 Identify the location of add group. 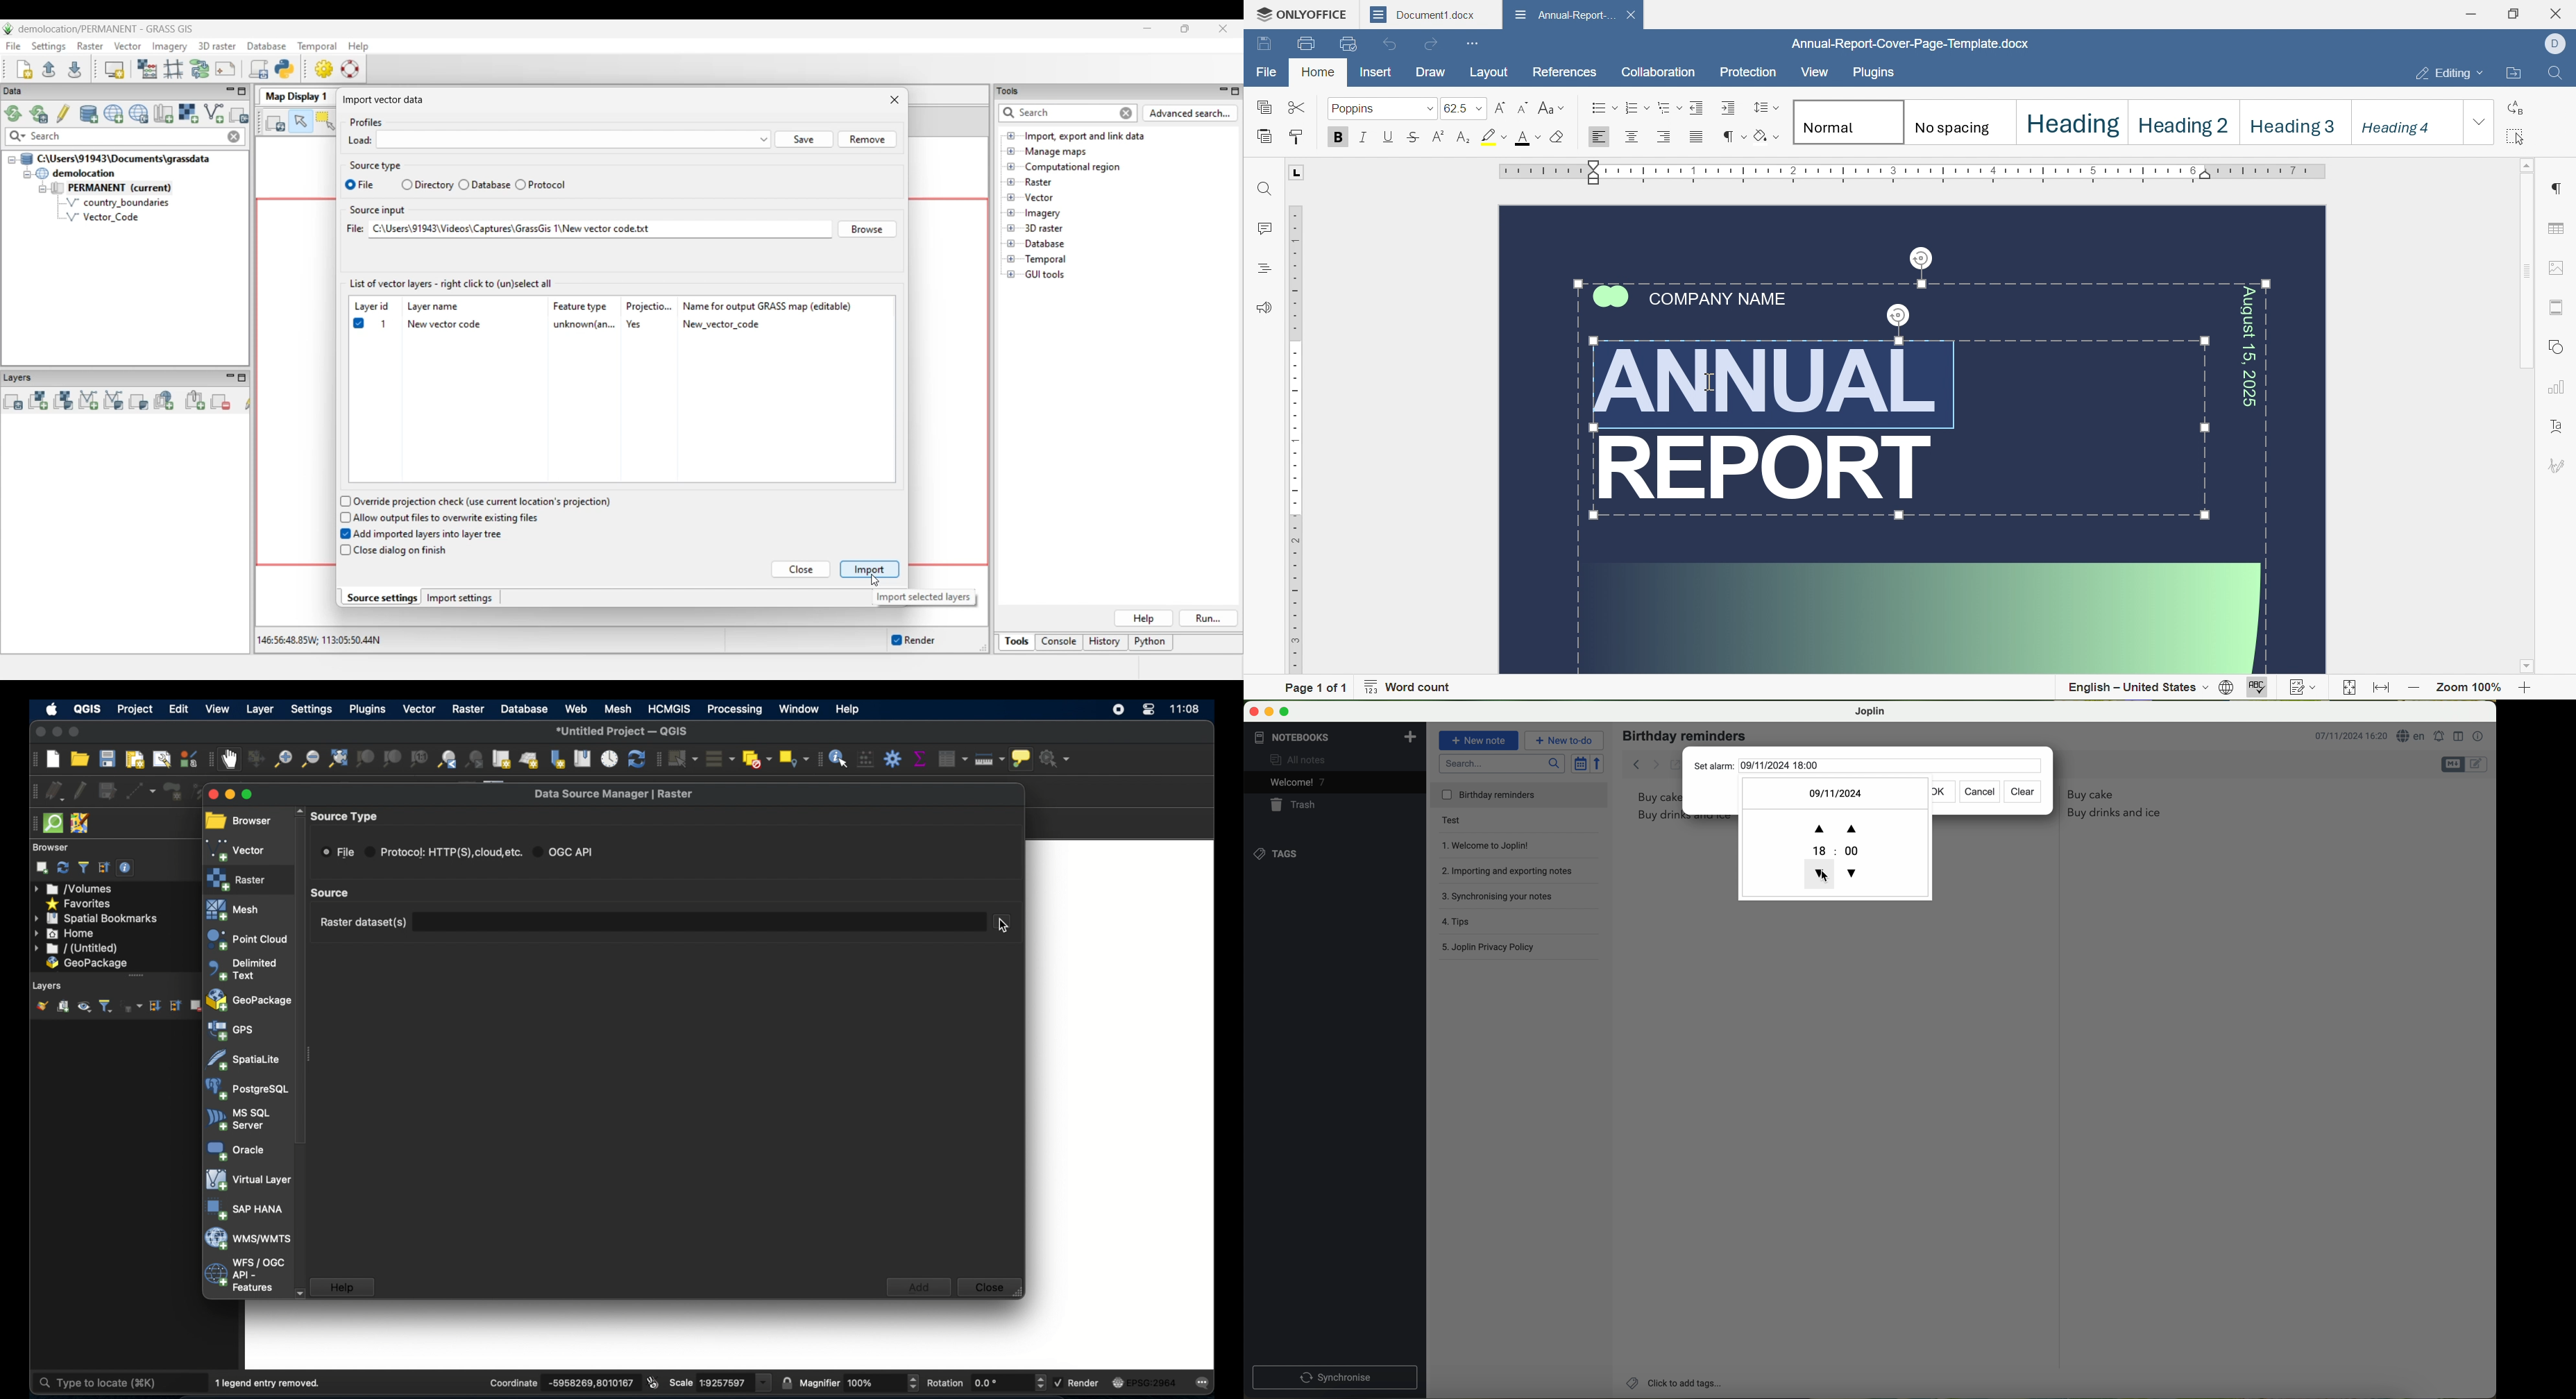
(63, 1007).